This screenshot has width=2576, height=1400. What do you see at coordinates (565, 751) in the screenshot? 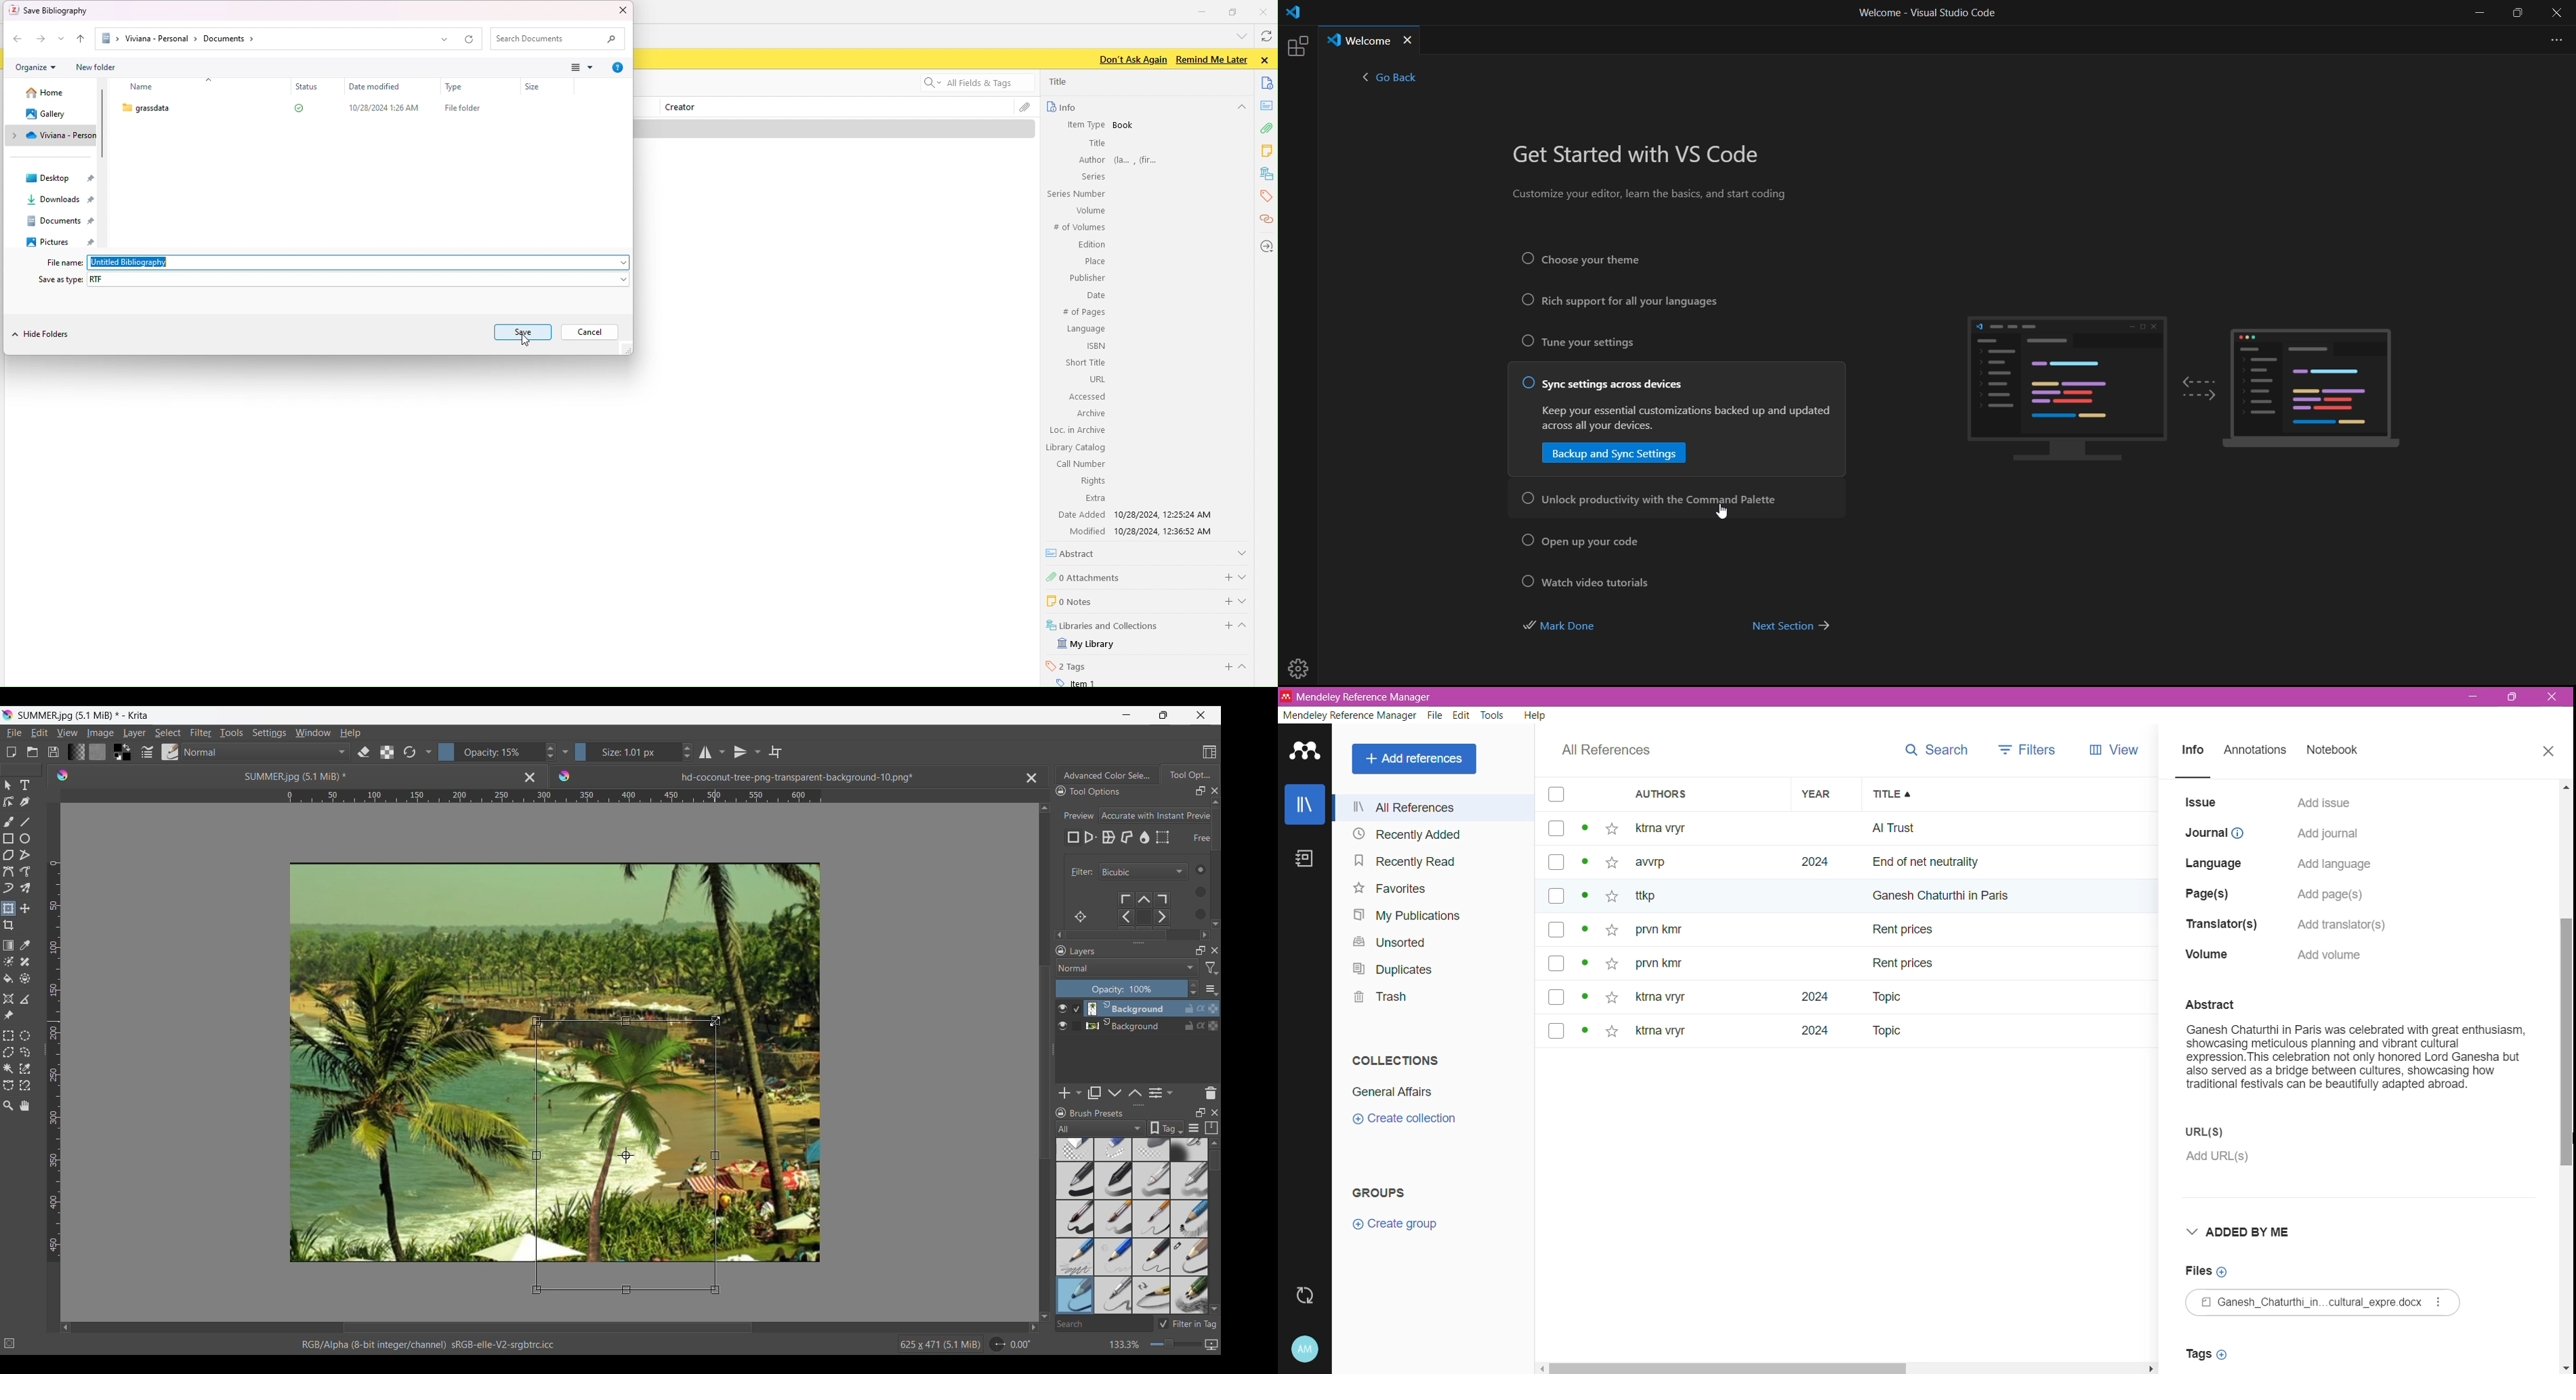
I see `Opacity options` at bounding box center [565, 751].